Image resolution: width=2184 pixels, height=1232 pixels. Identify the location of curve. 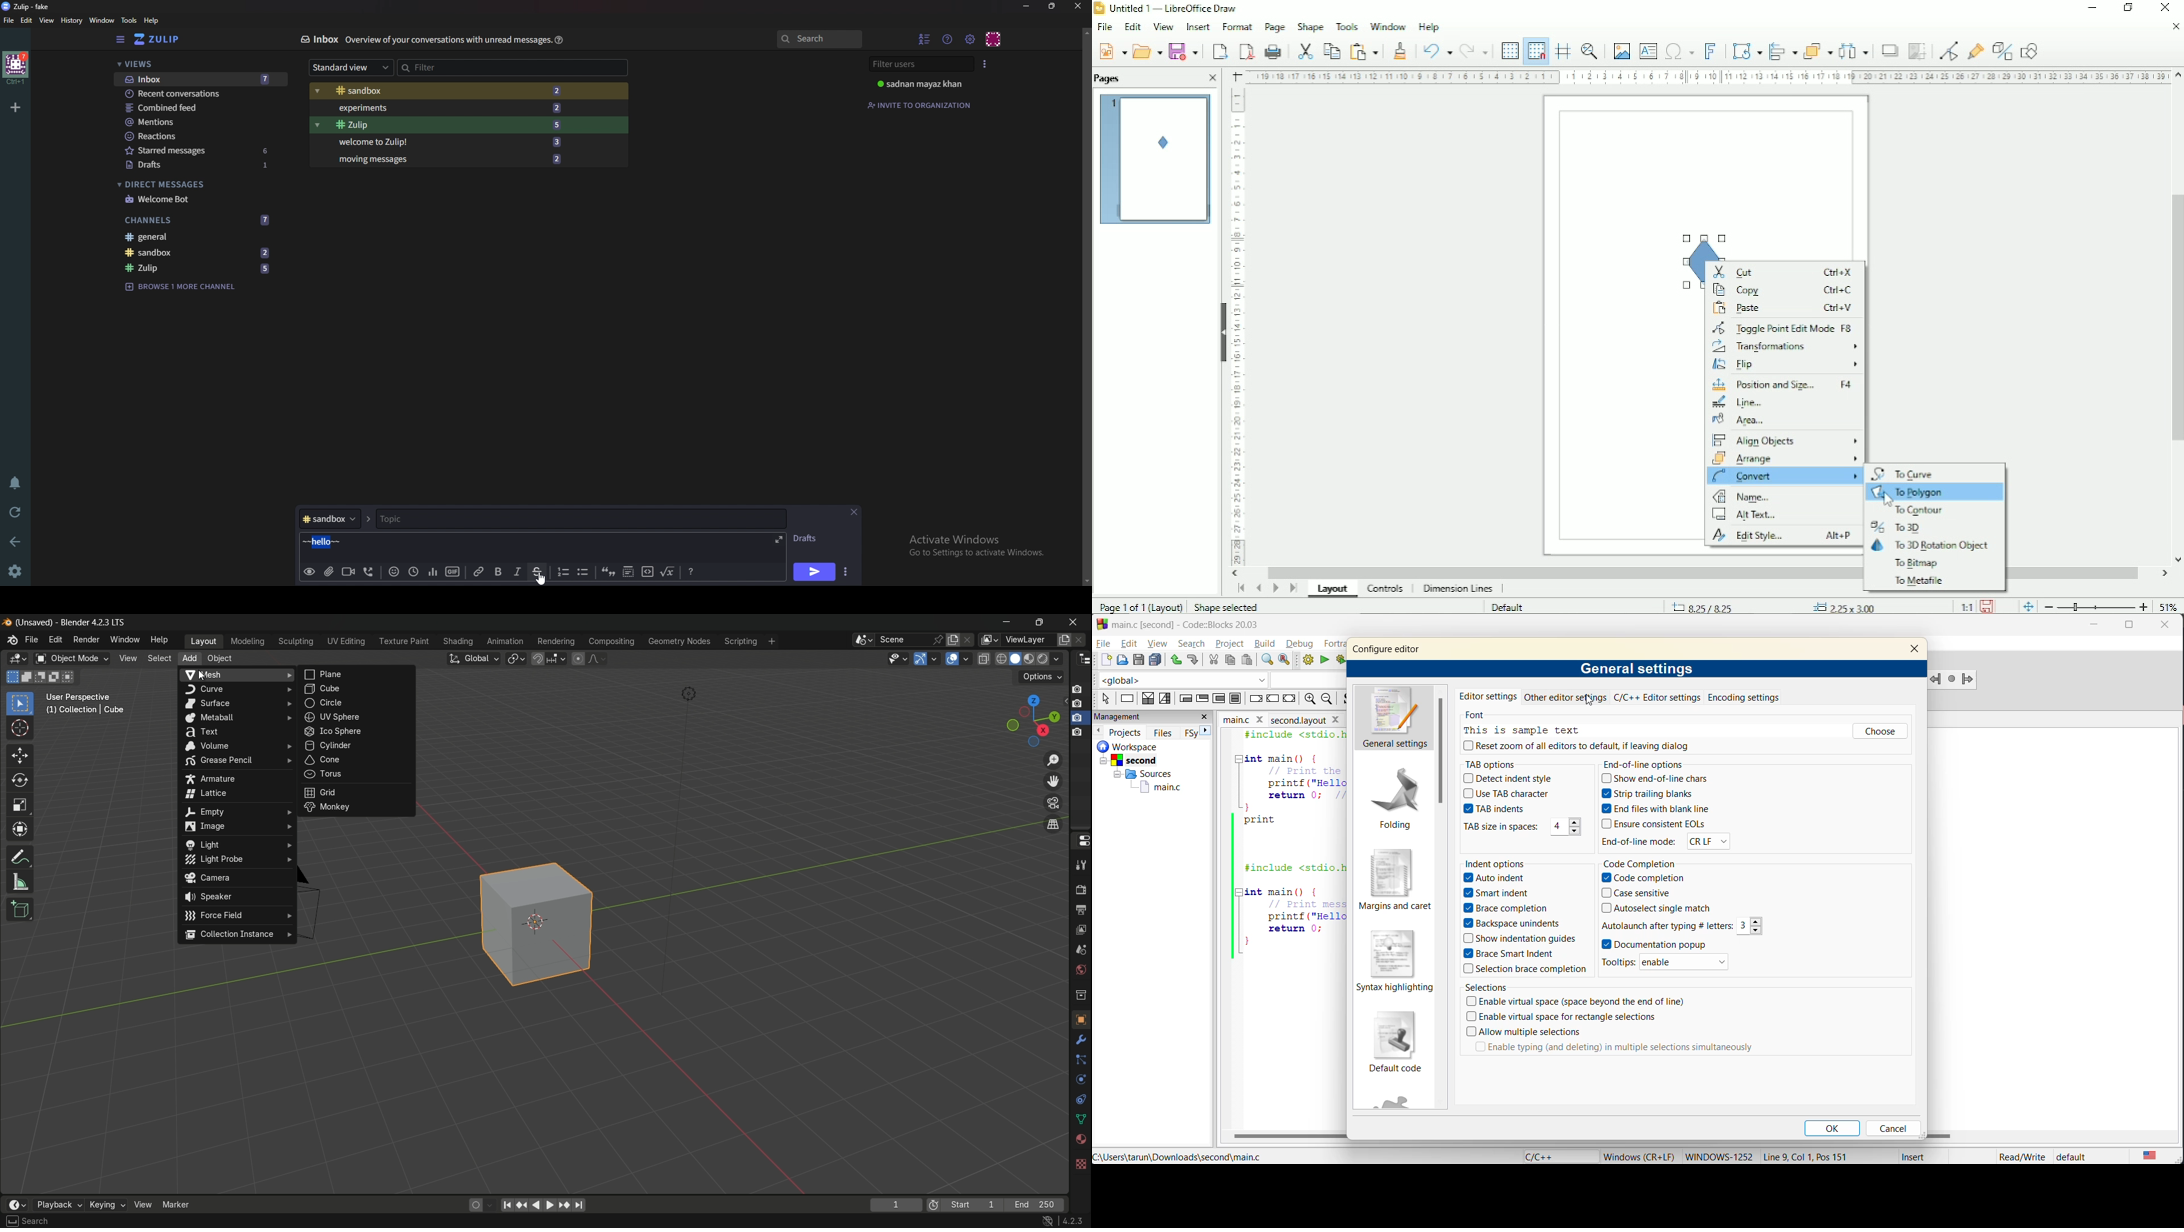
(236, 689).